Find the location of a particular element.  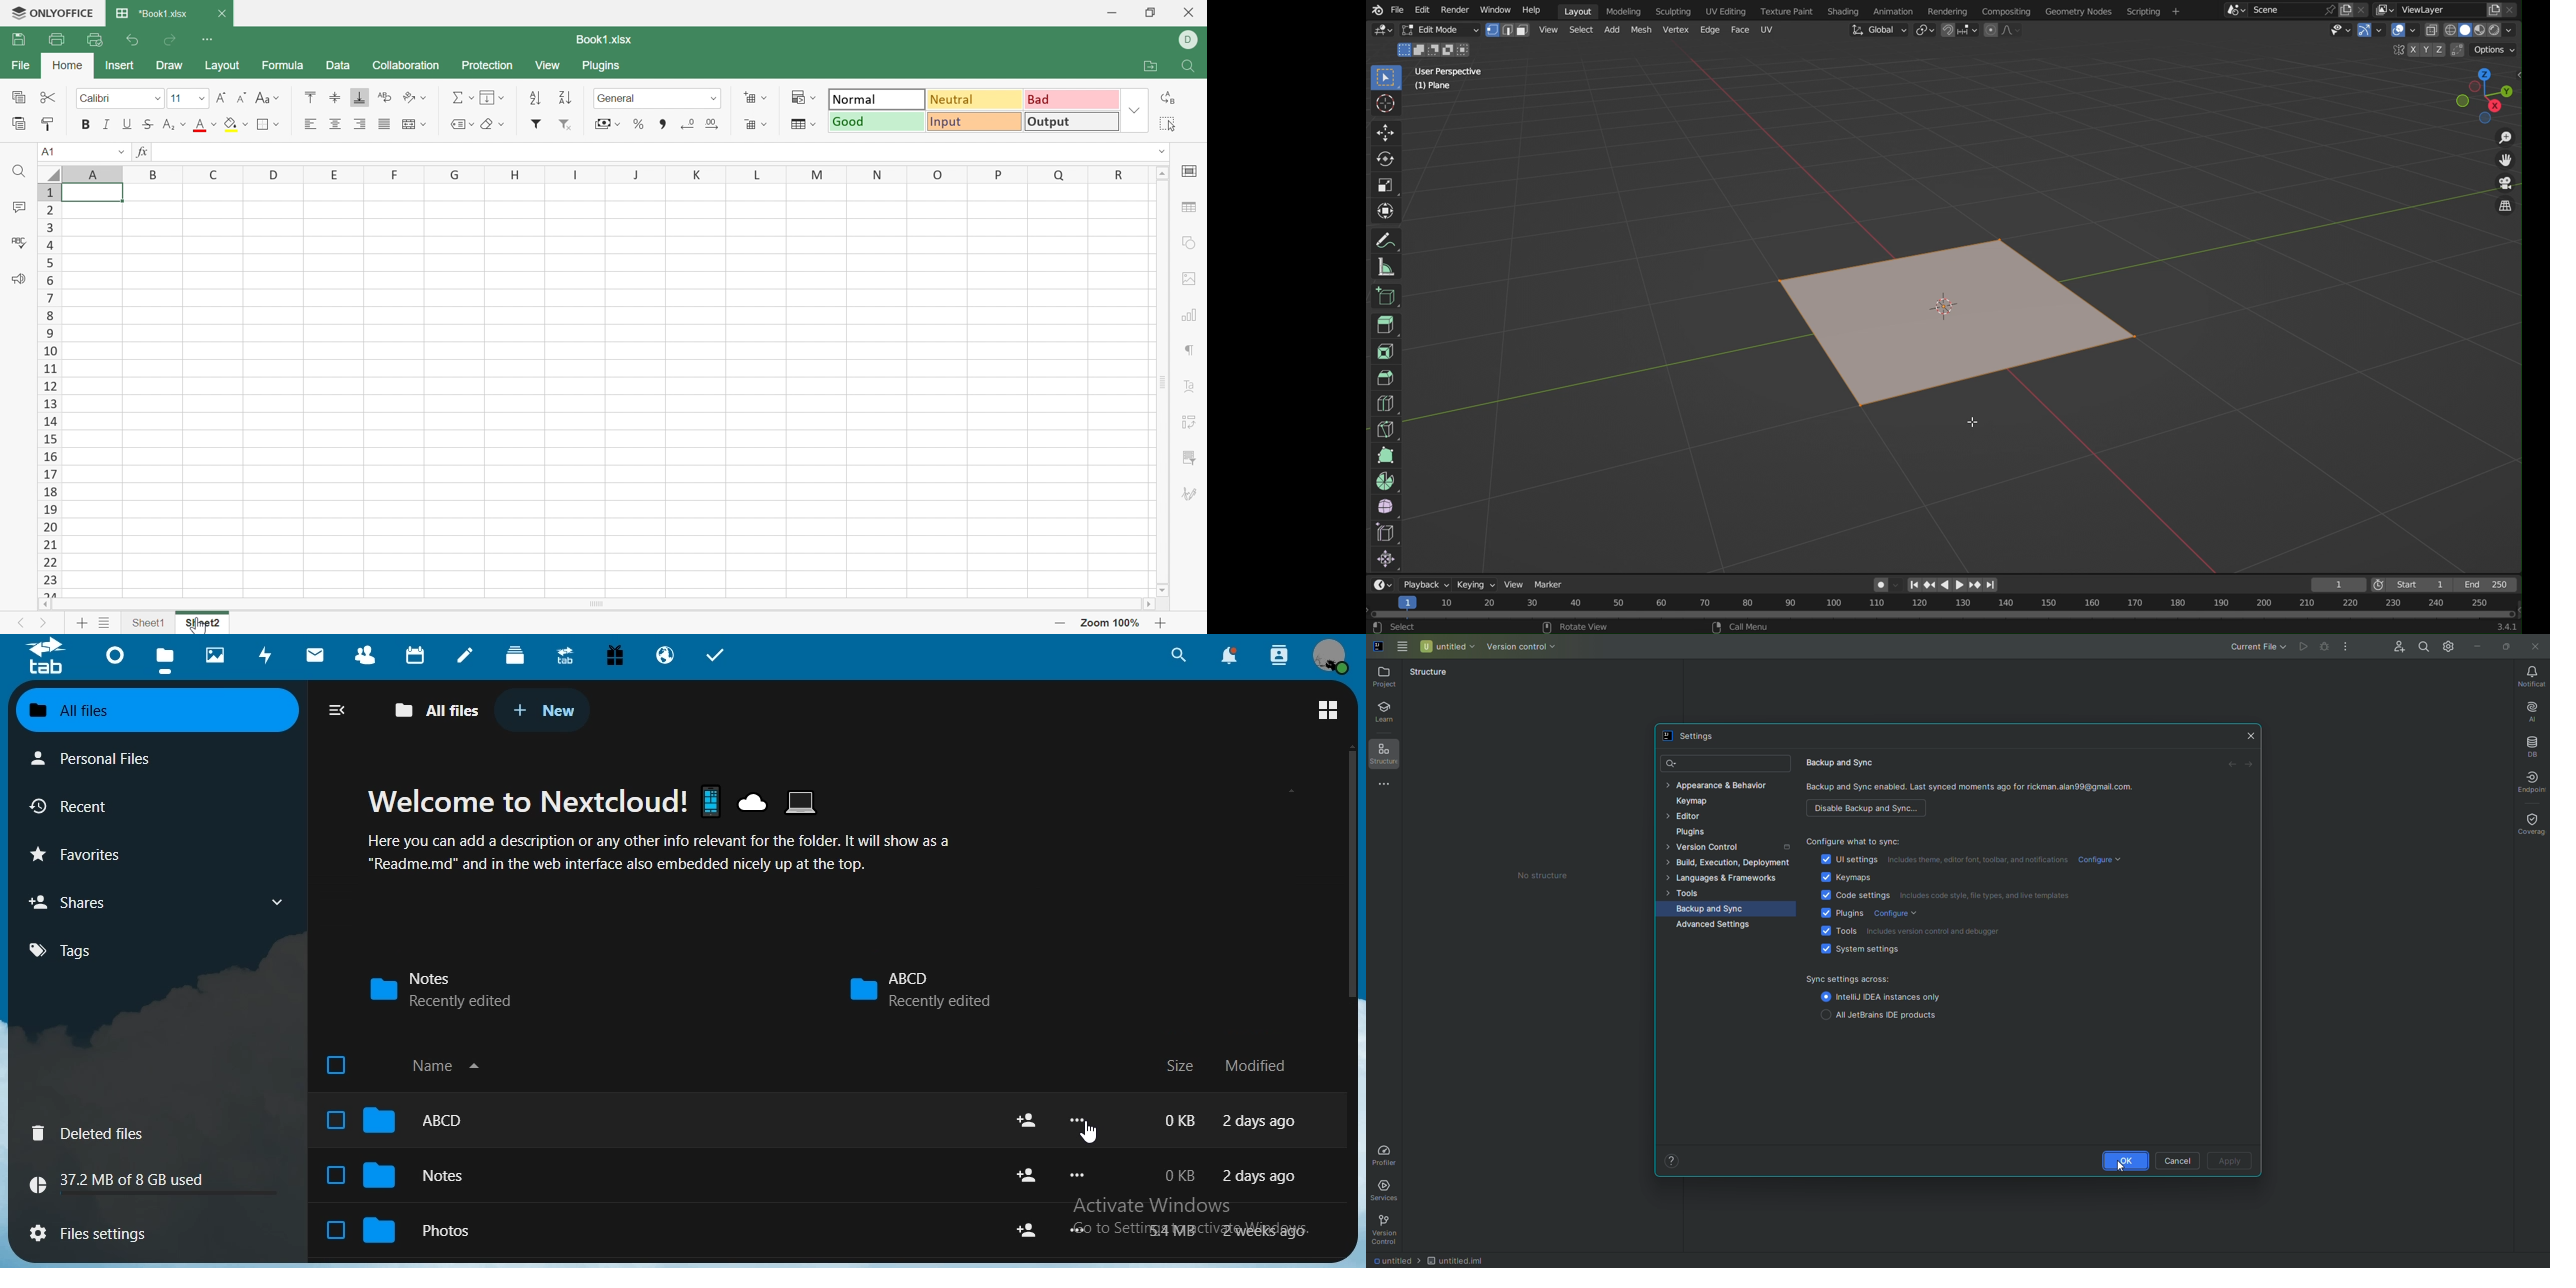

all files is located at coordinates (441, 711).